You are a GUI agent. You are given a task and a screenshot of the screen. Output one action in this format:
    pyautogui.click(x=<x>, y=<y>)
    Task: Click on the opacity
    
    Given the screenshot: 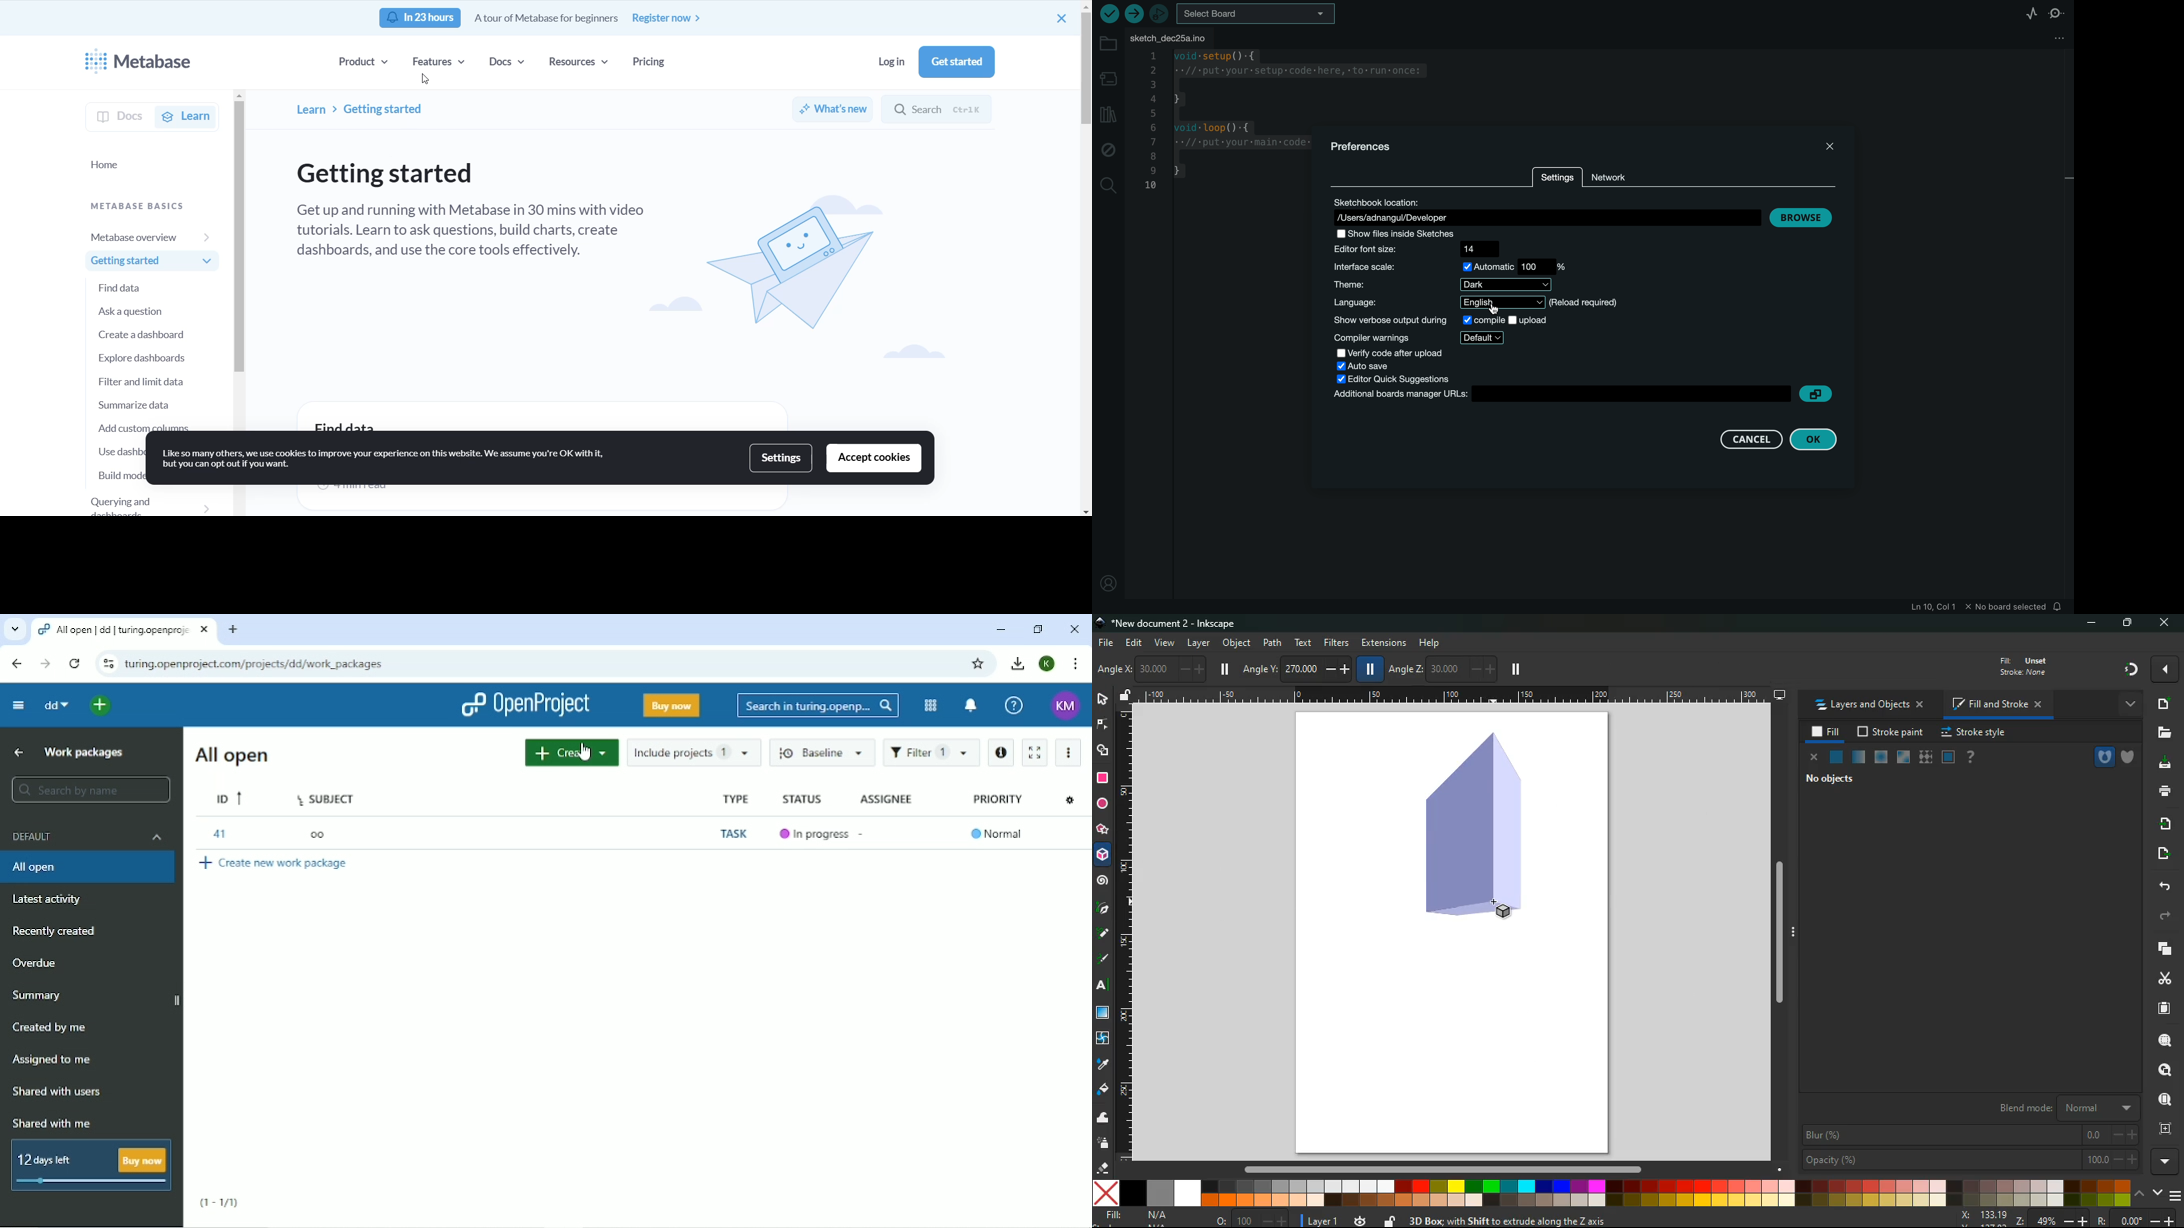 What is the action you would take?
    pyautogui.click(x=1859, y=758)
    